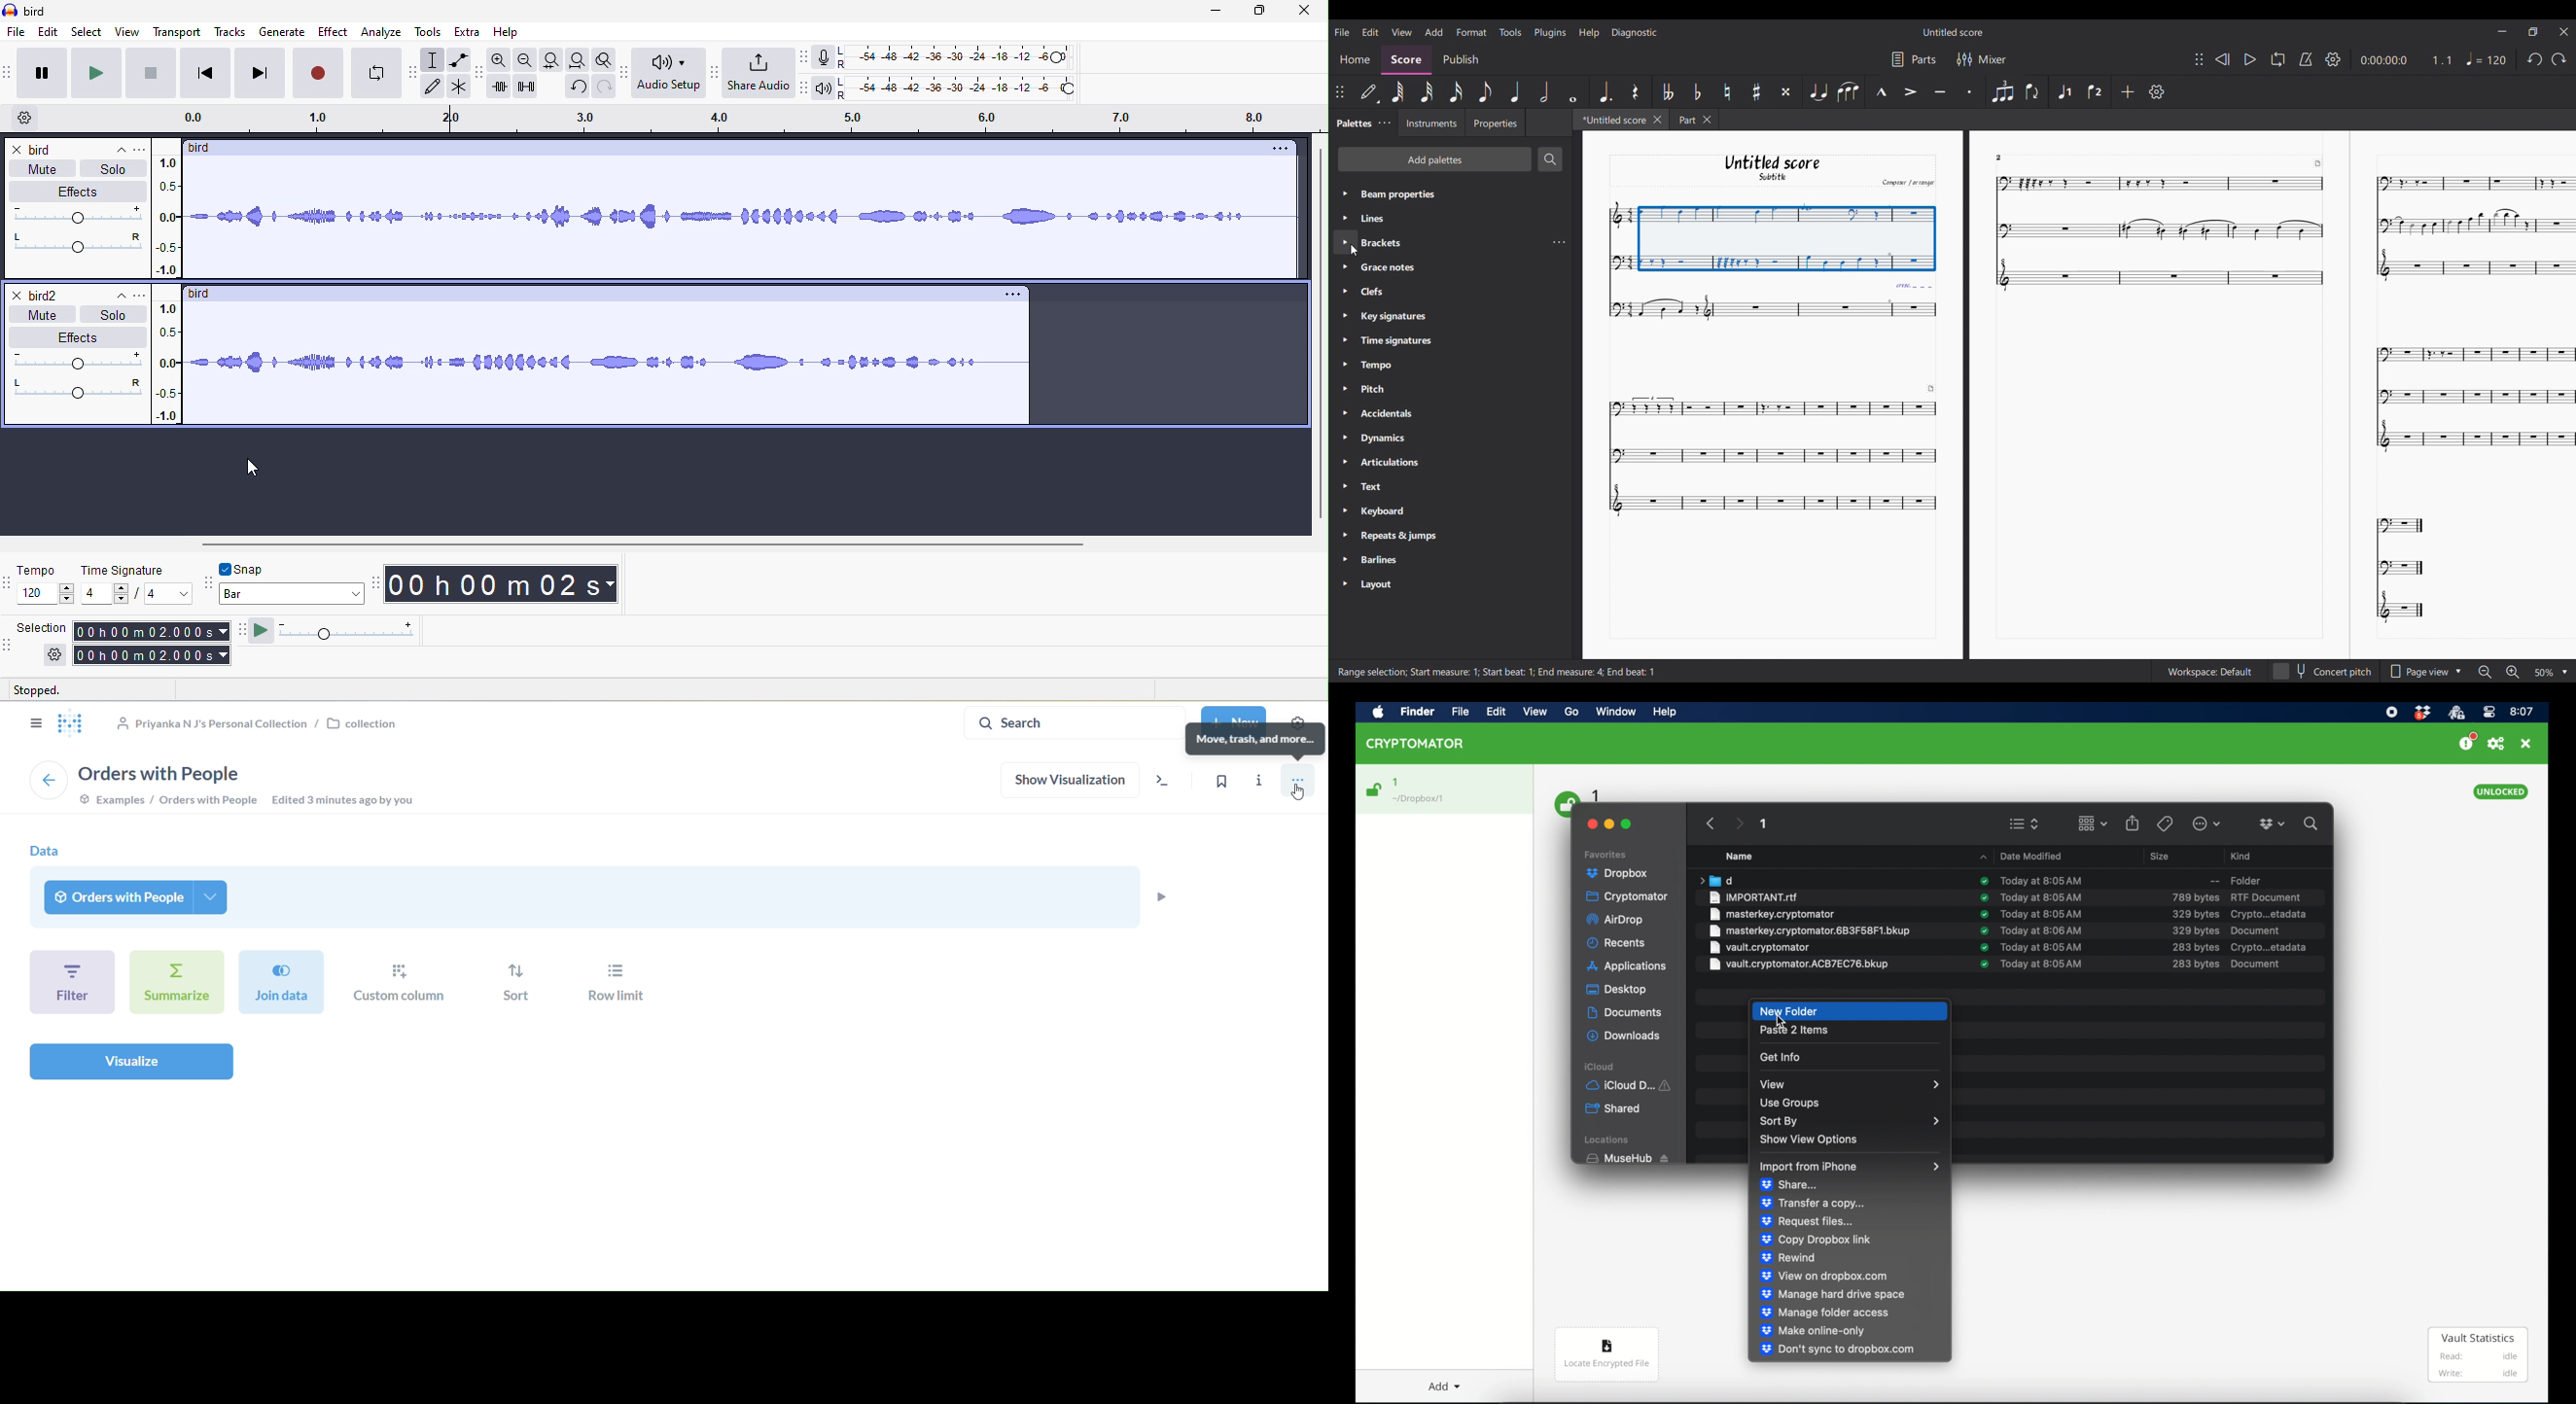  I want to click on crypto, so click(2270, 947).